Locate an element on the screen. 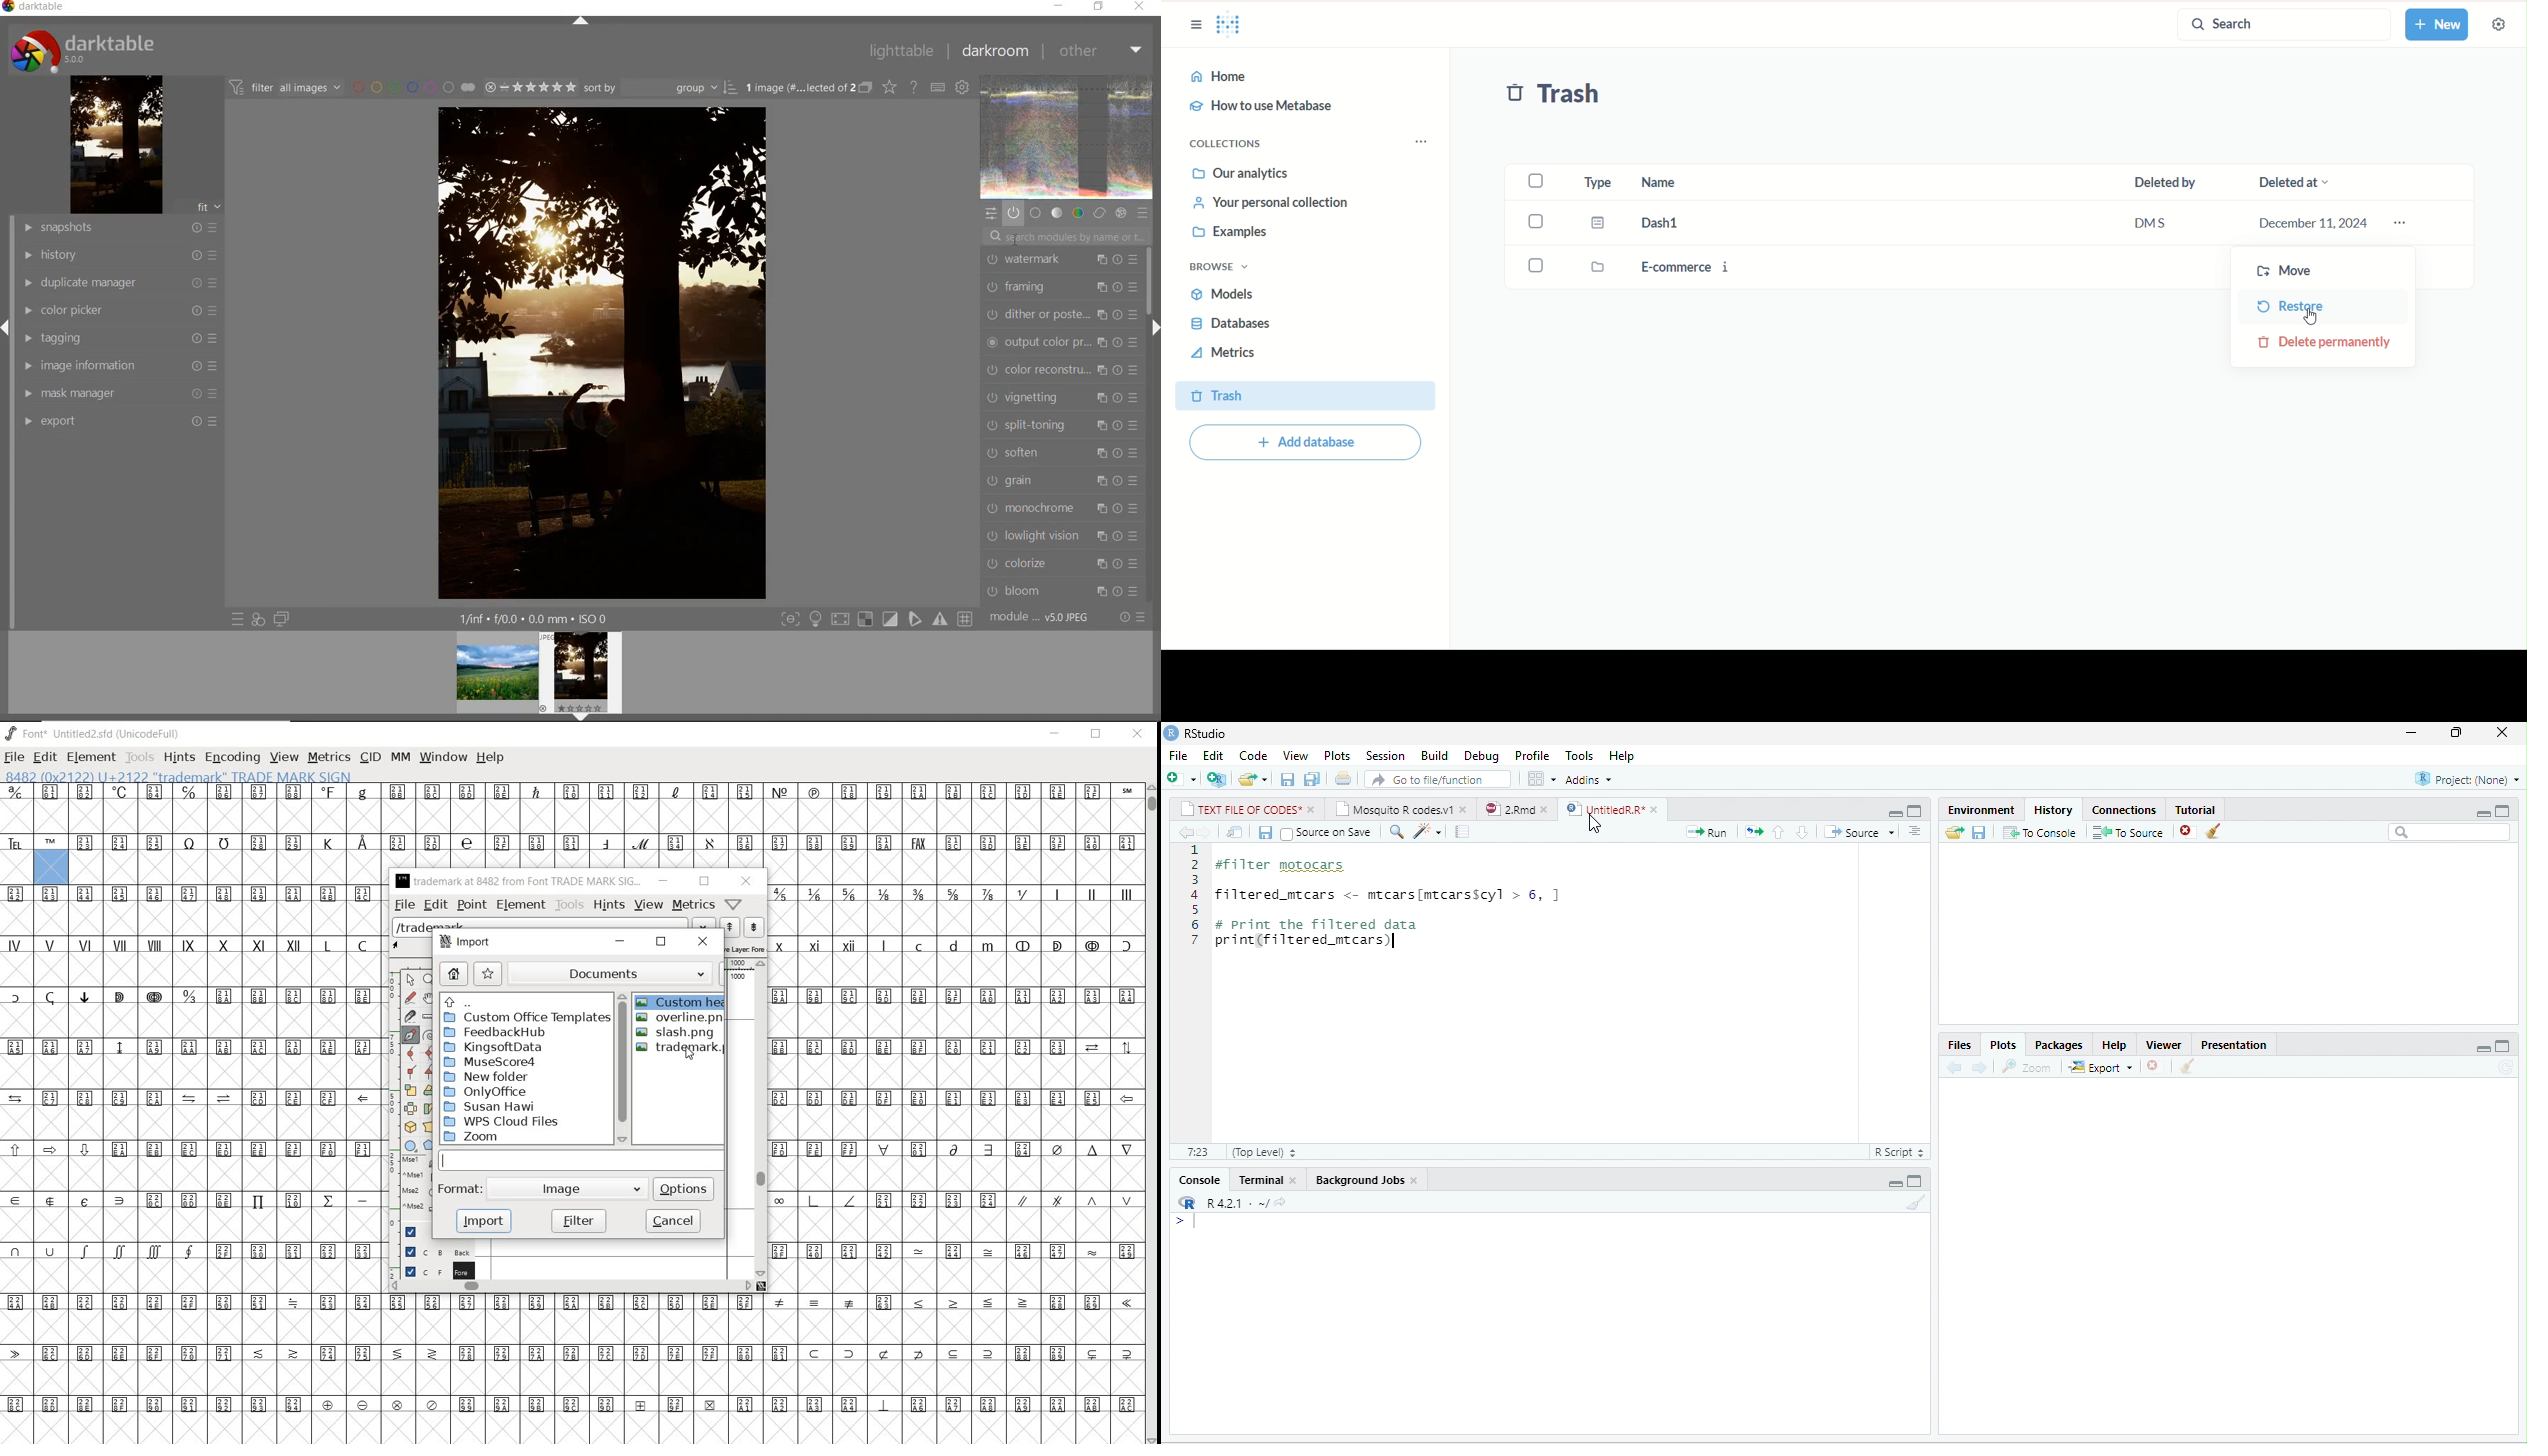 The image size is (2548, 1456). R script is located at coordinates (1899, 1152).